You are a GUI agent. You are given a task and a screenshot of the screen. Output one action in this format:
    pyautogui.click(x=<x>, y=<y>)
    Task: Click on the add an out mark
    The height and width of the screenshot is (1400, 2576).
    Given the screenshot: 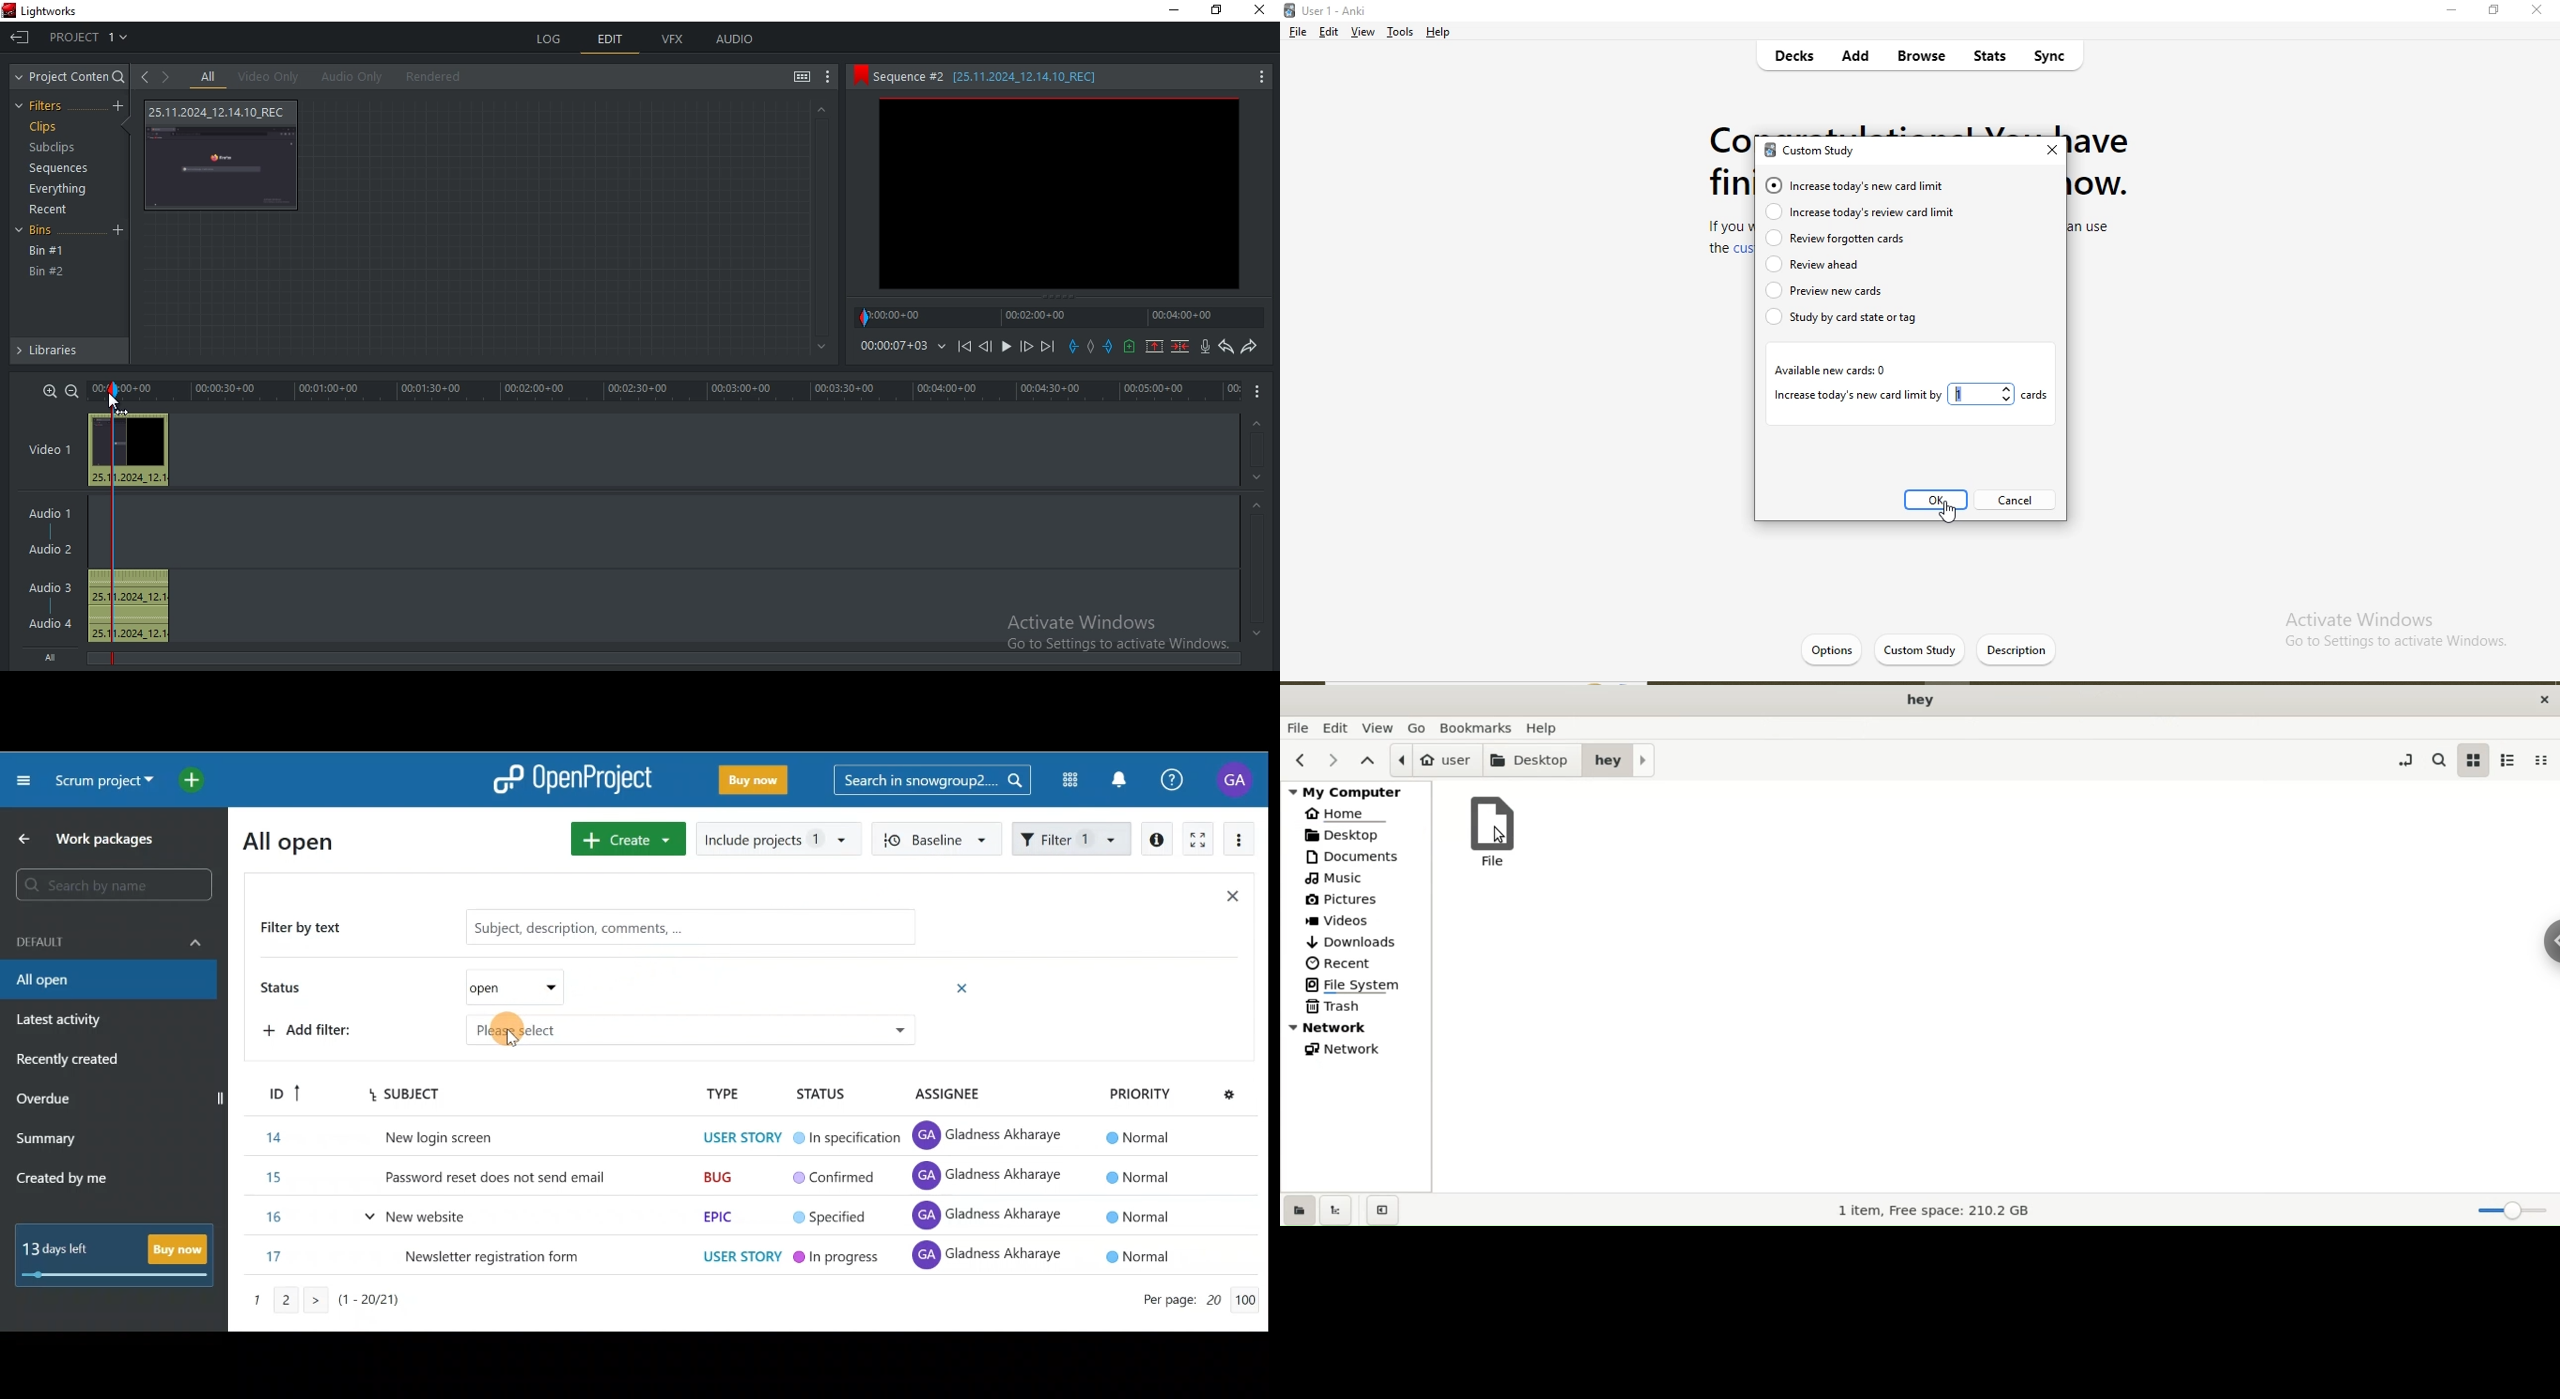 What is the action you would take?
    pyautogui.click(x=1109, y=347)
    